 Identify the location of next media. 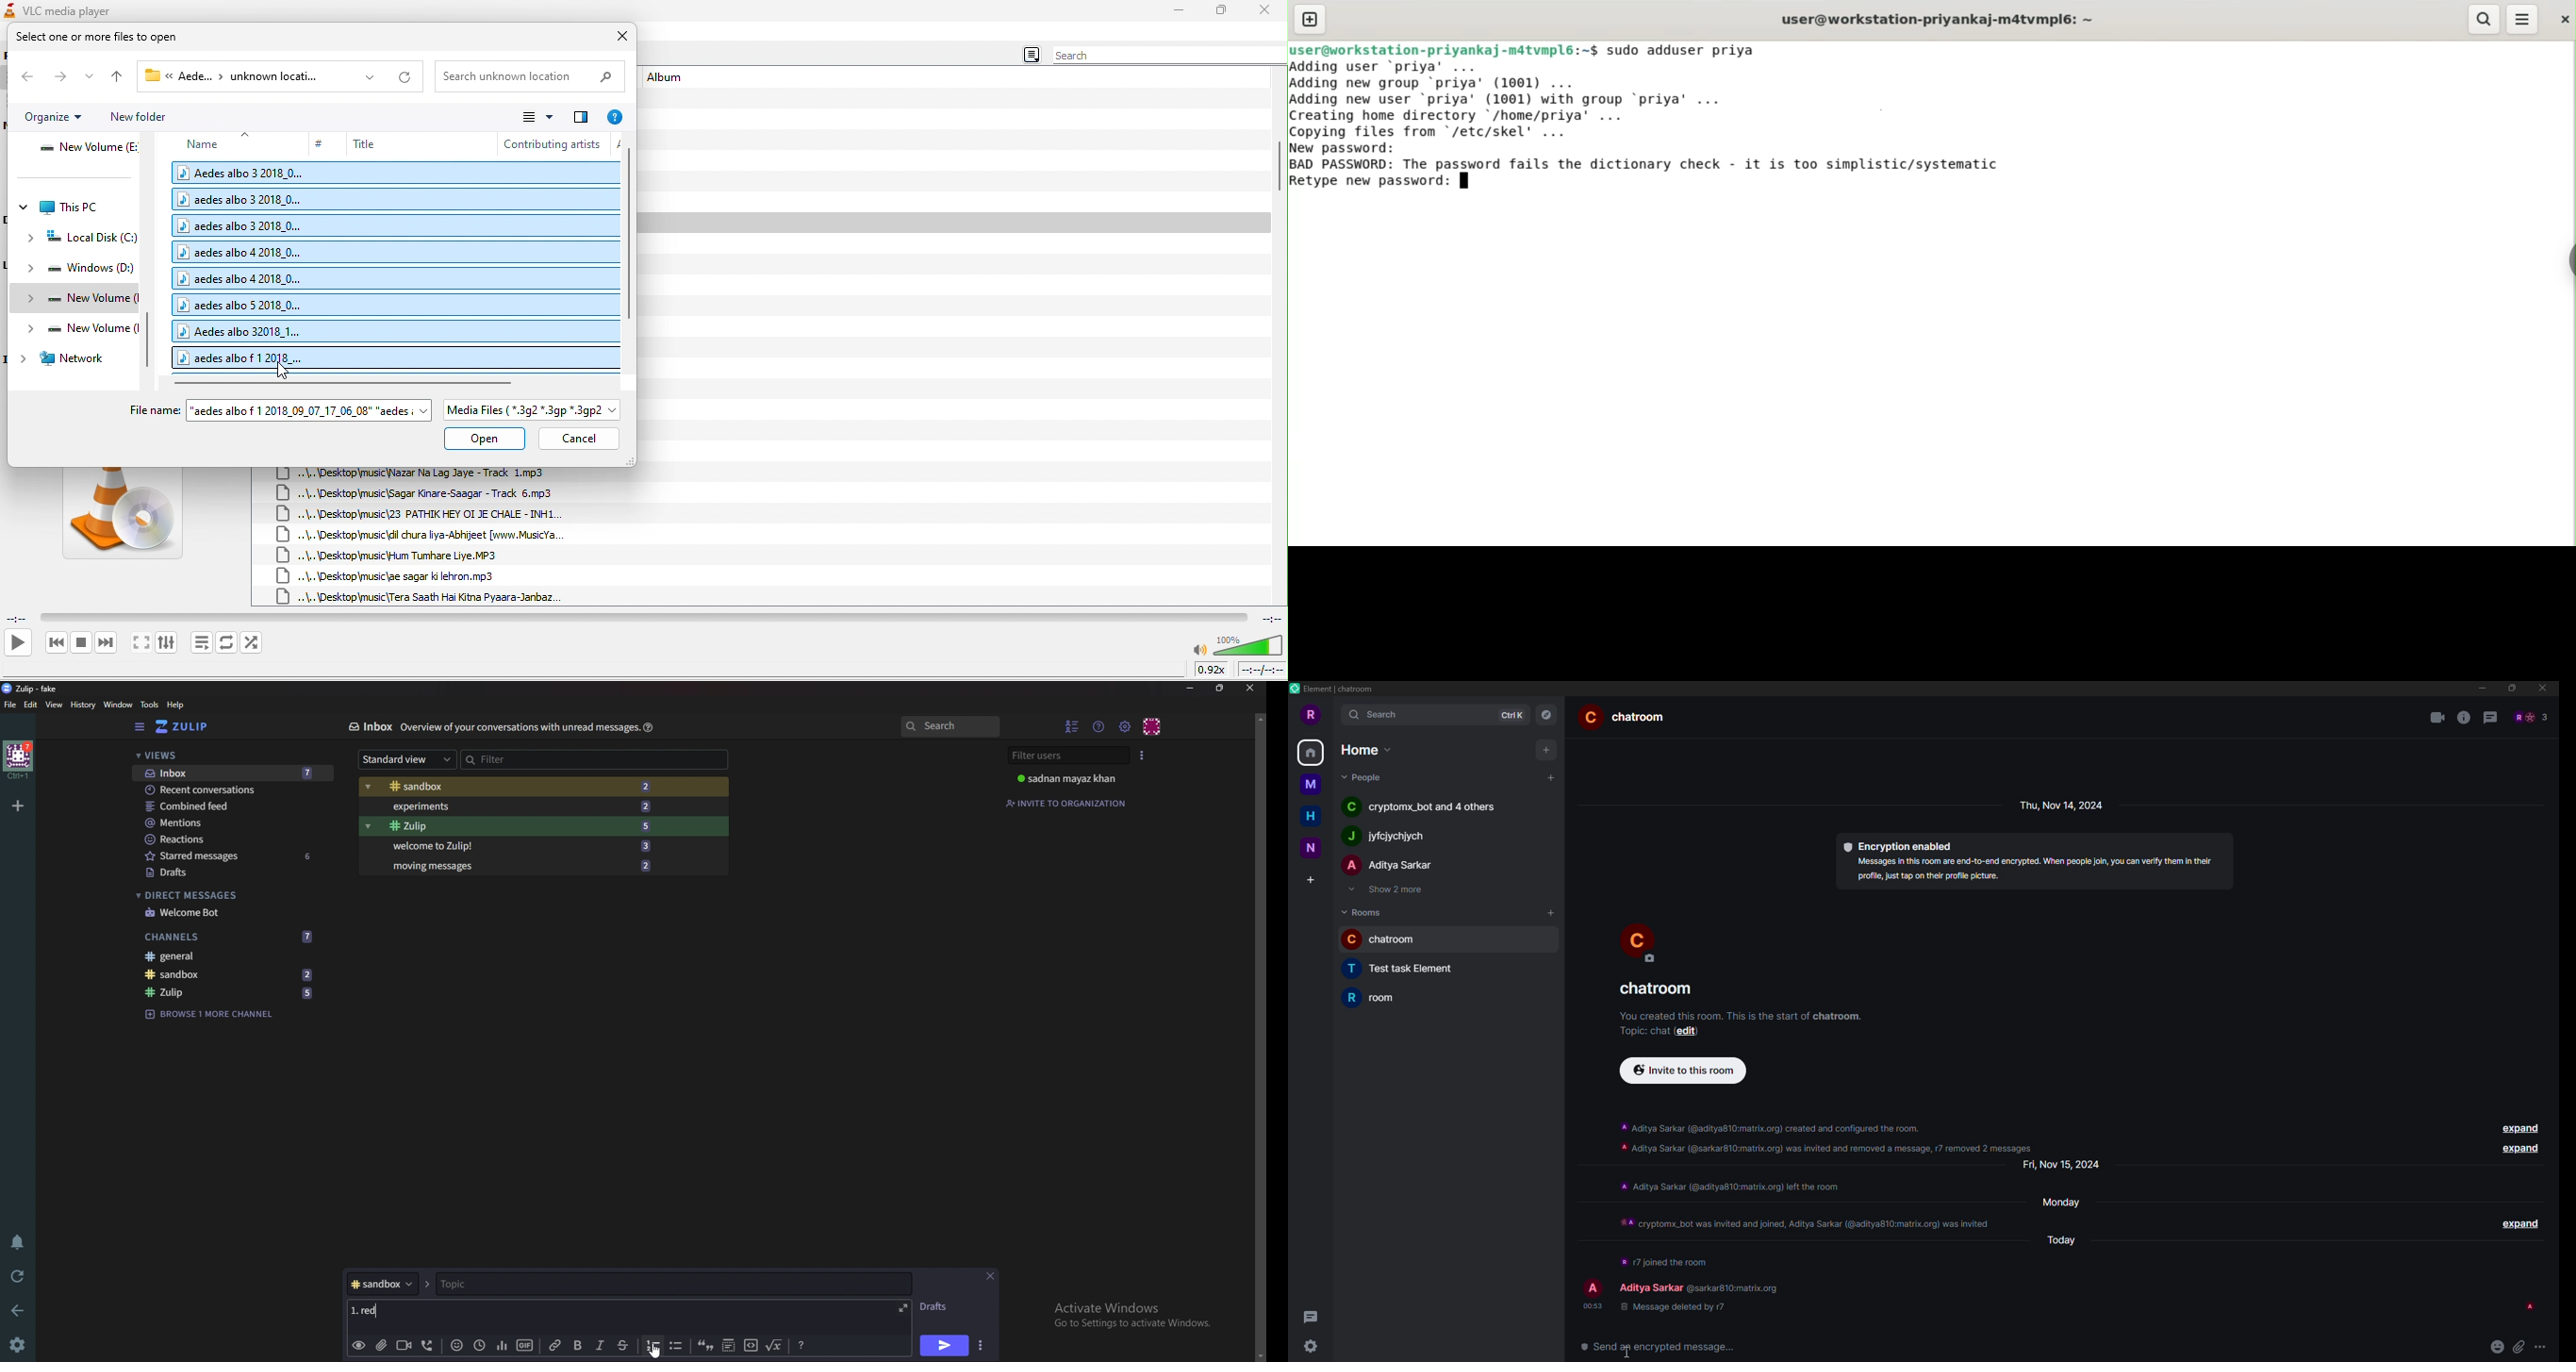
(107, 644).